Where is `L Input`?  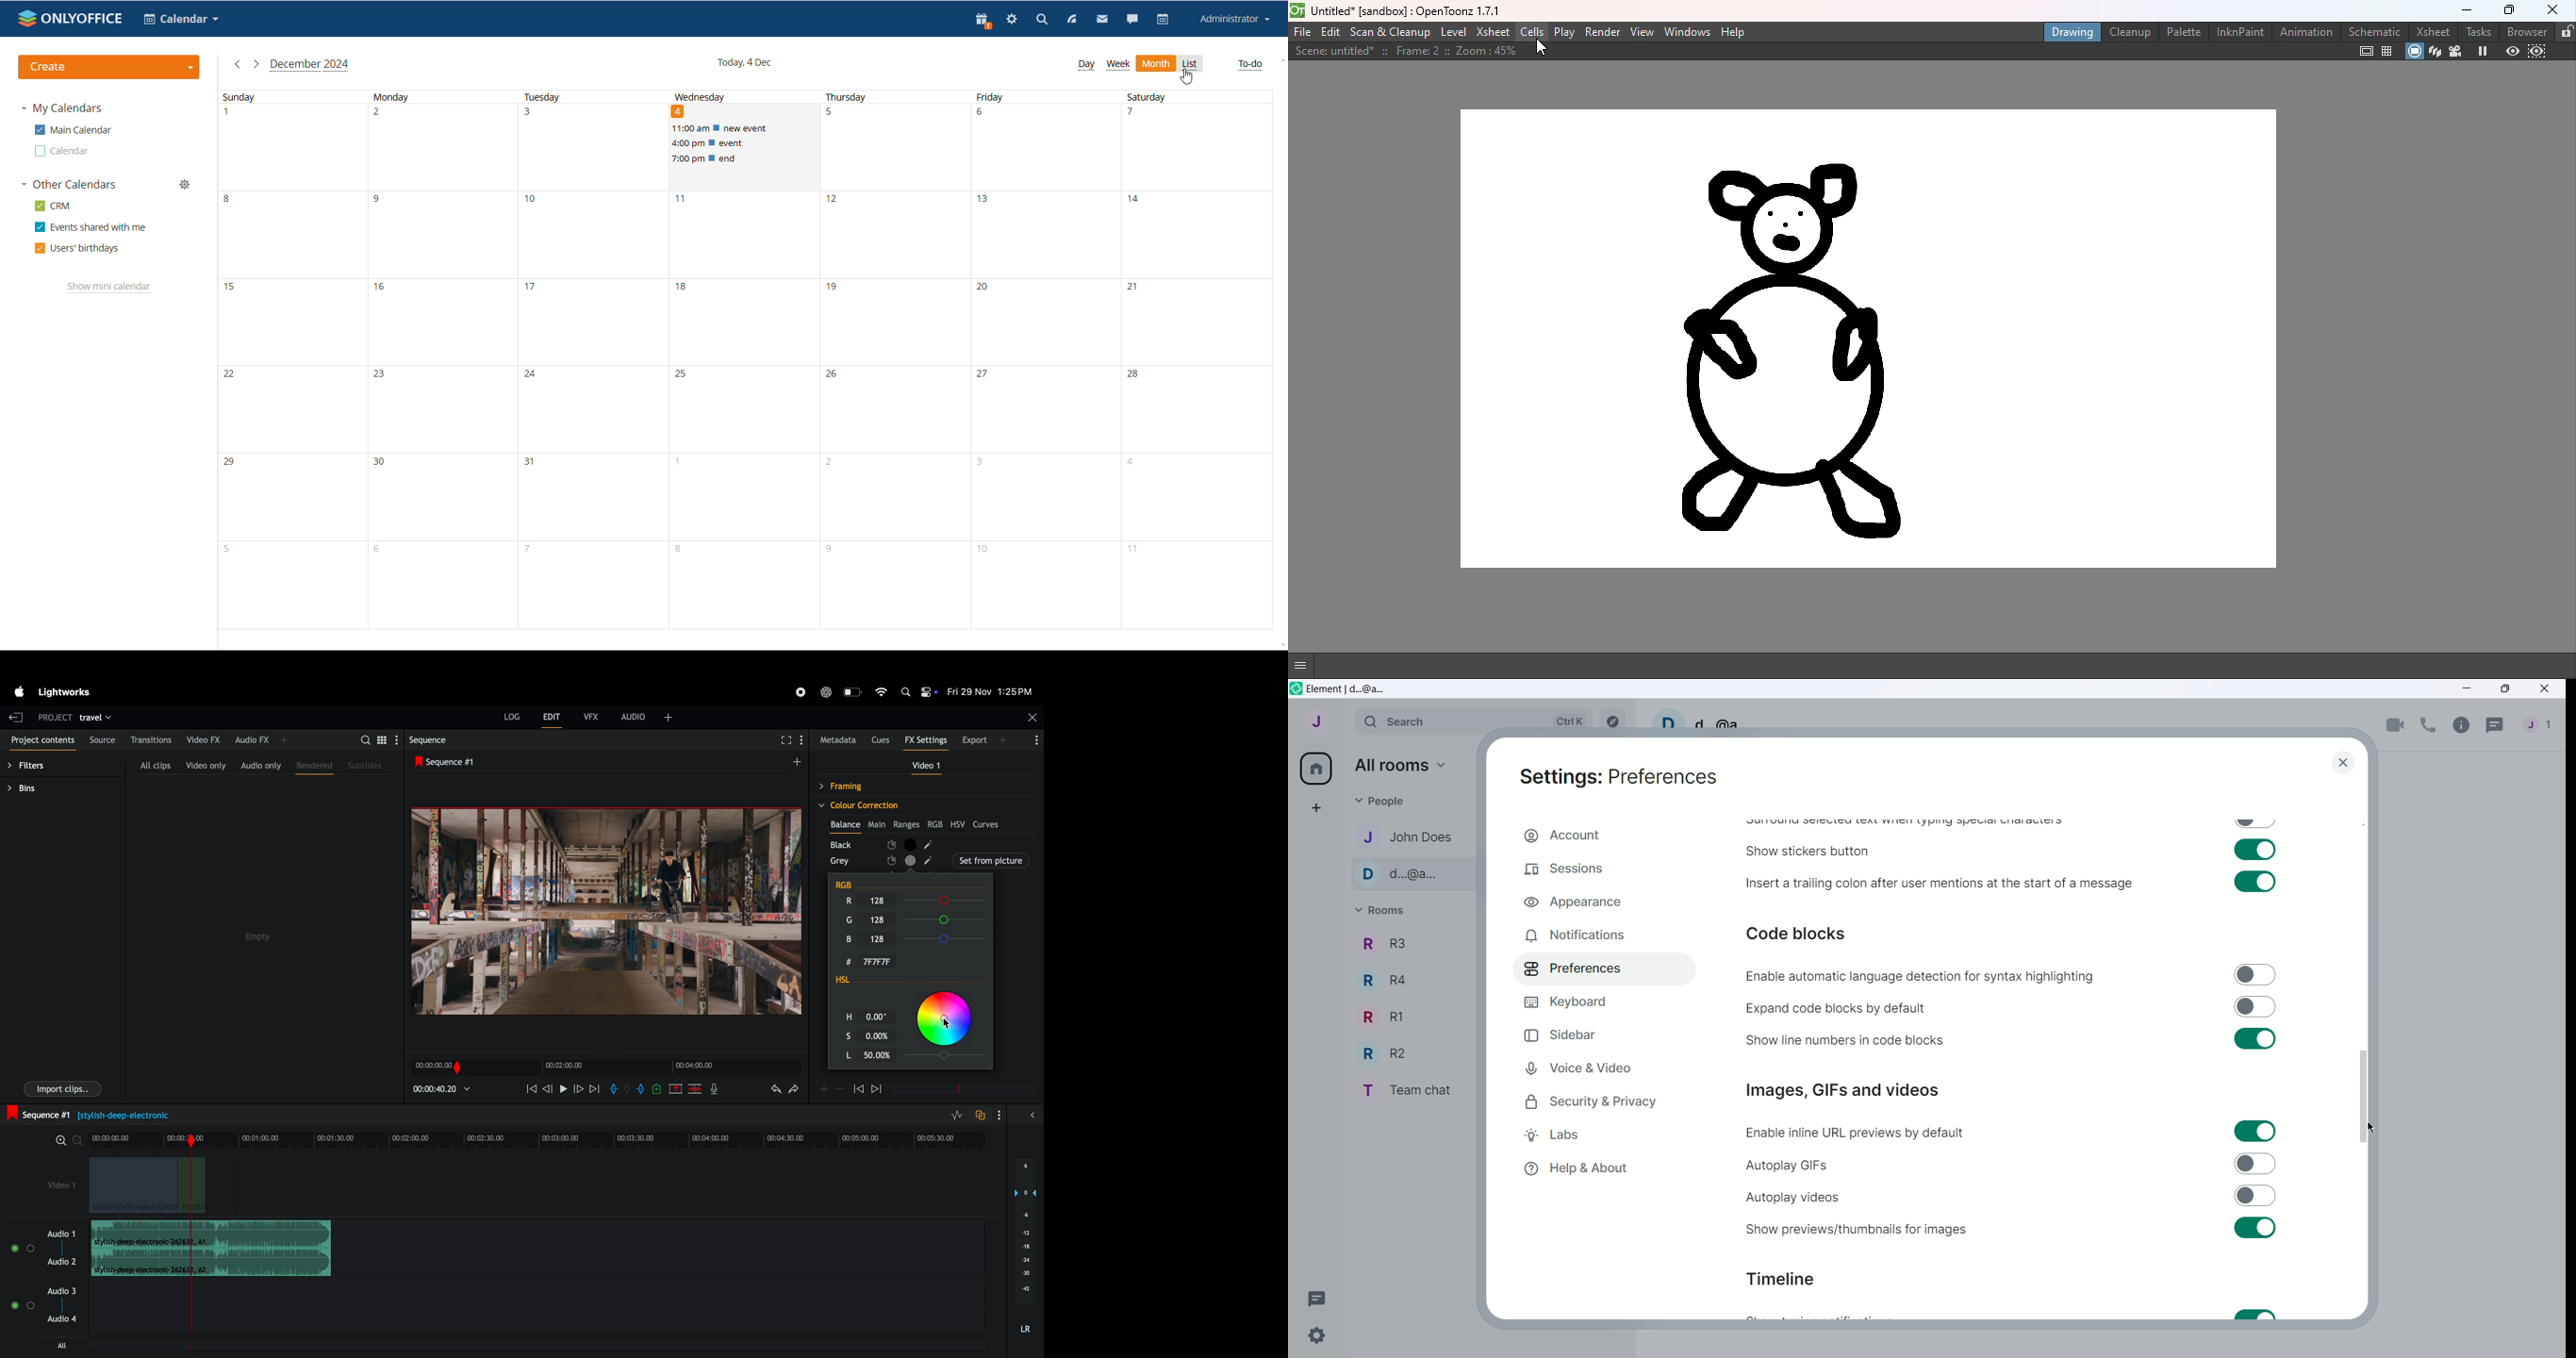
L Input is located at coordinates (879, 1056).